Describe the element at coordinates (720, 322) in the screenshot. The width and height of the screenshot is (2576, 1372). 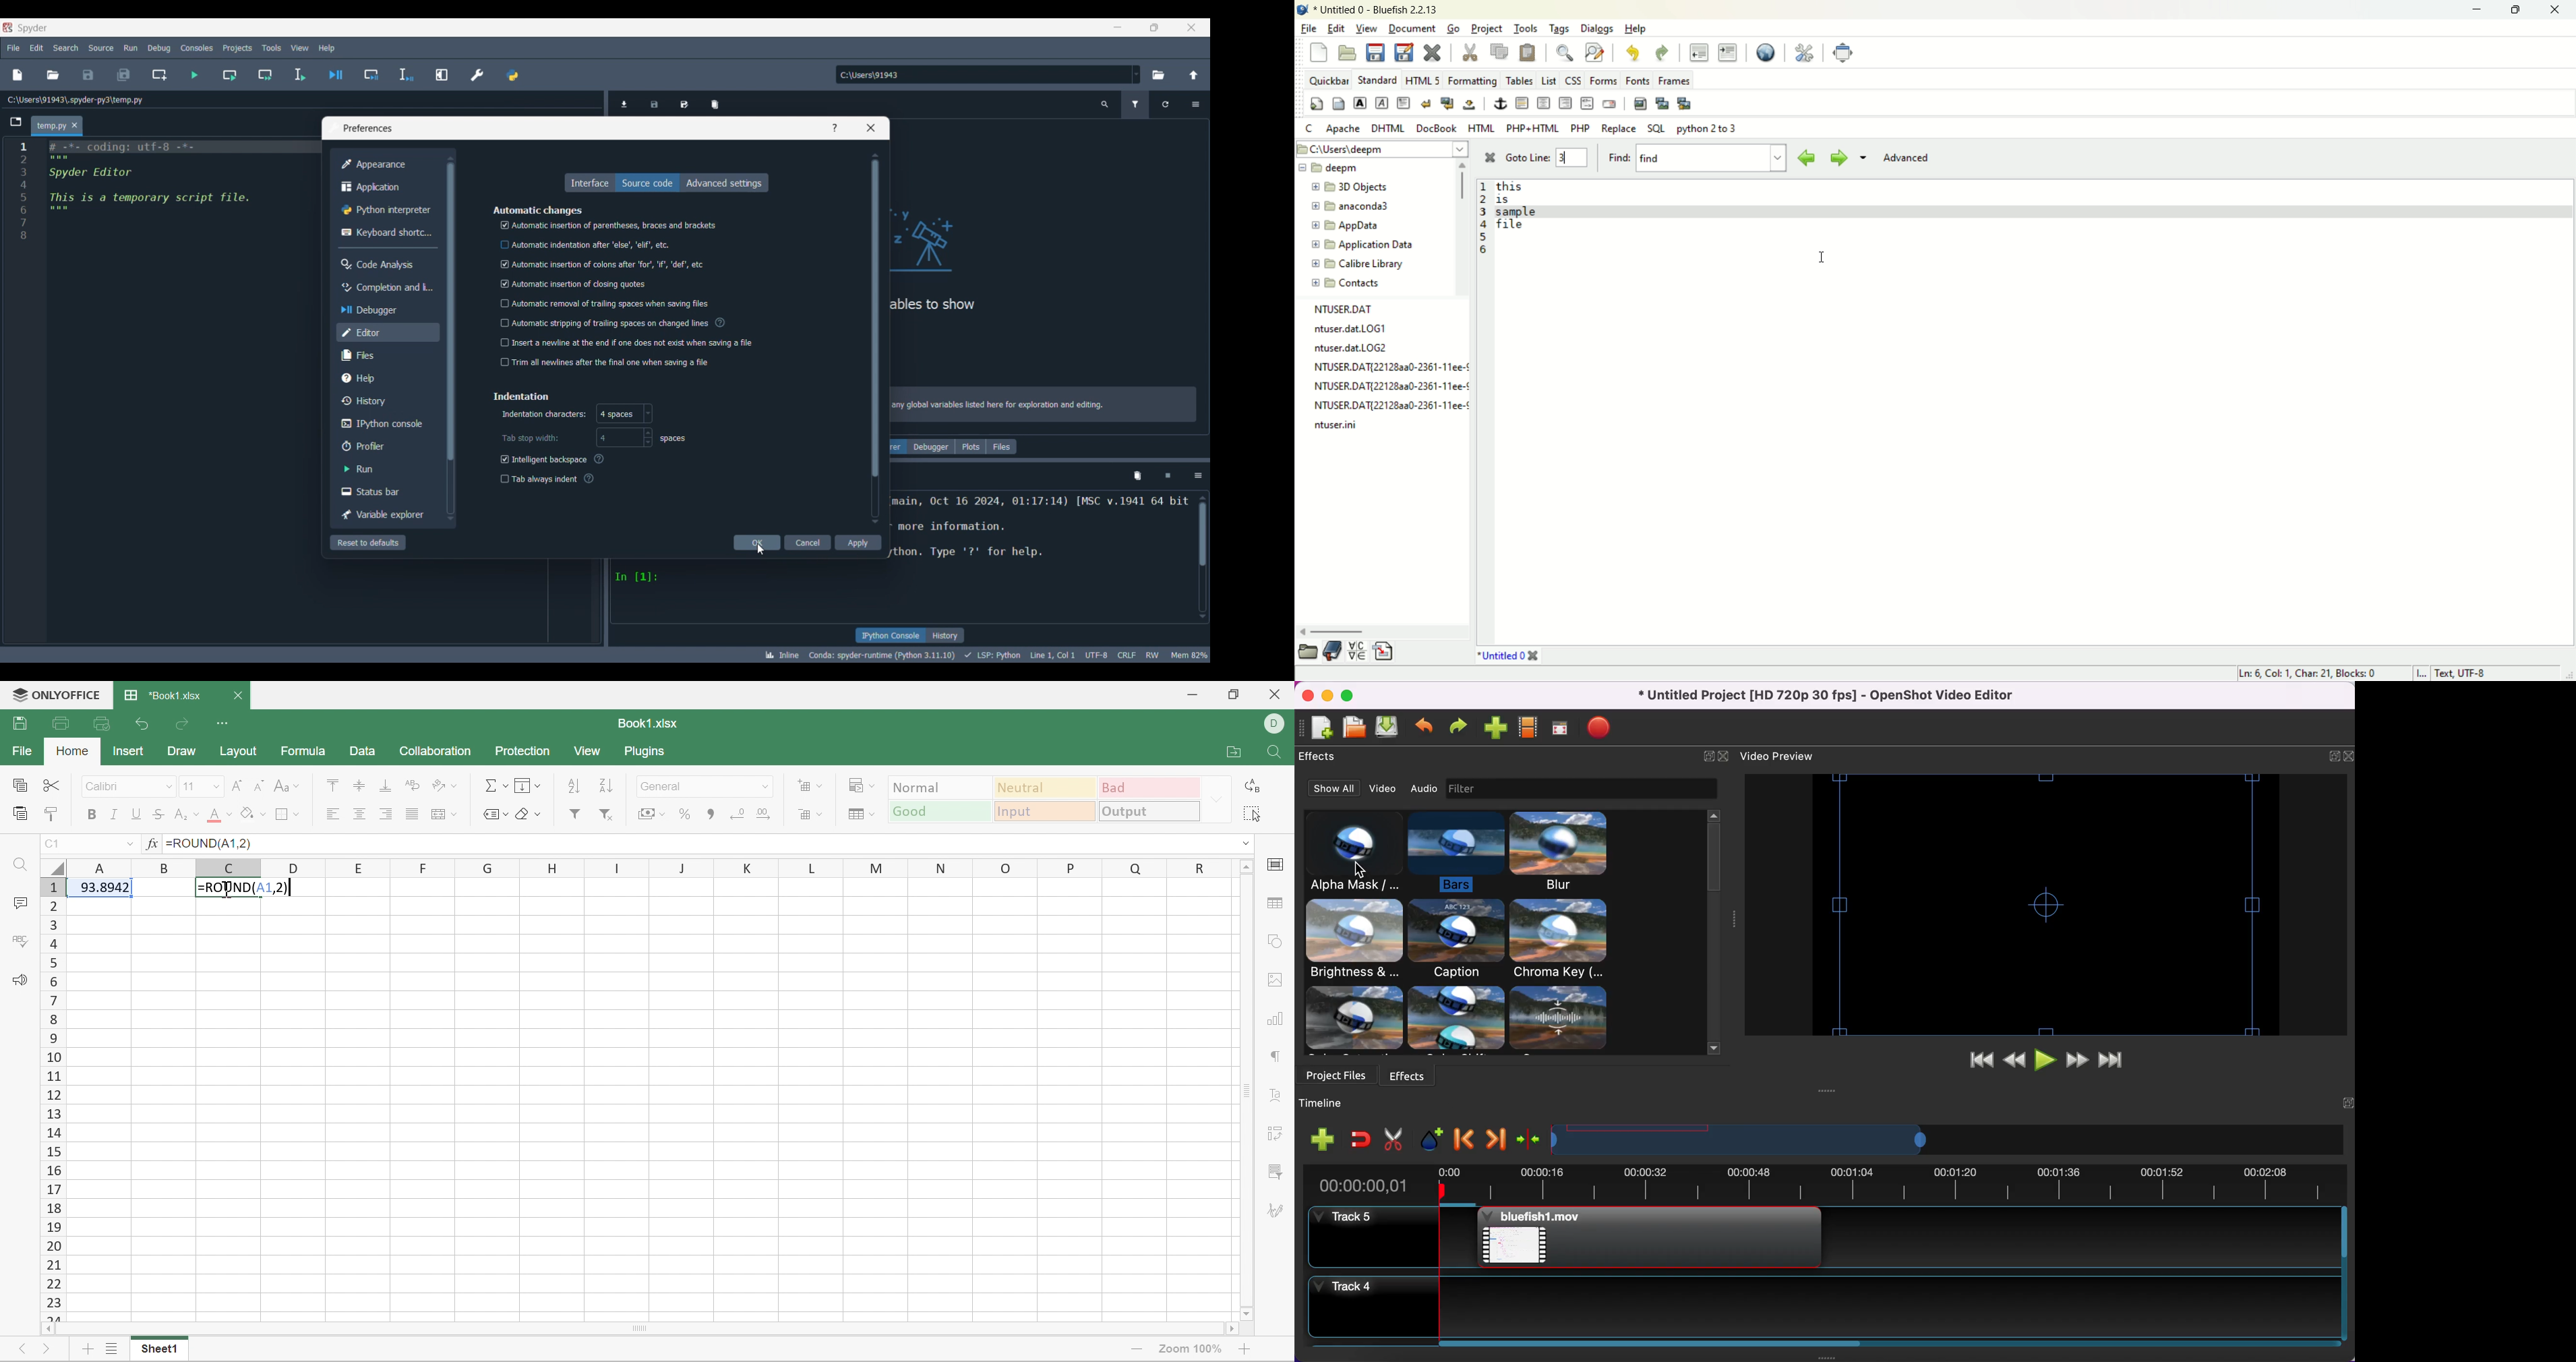
I see `Description of toggle setting` at that location.